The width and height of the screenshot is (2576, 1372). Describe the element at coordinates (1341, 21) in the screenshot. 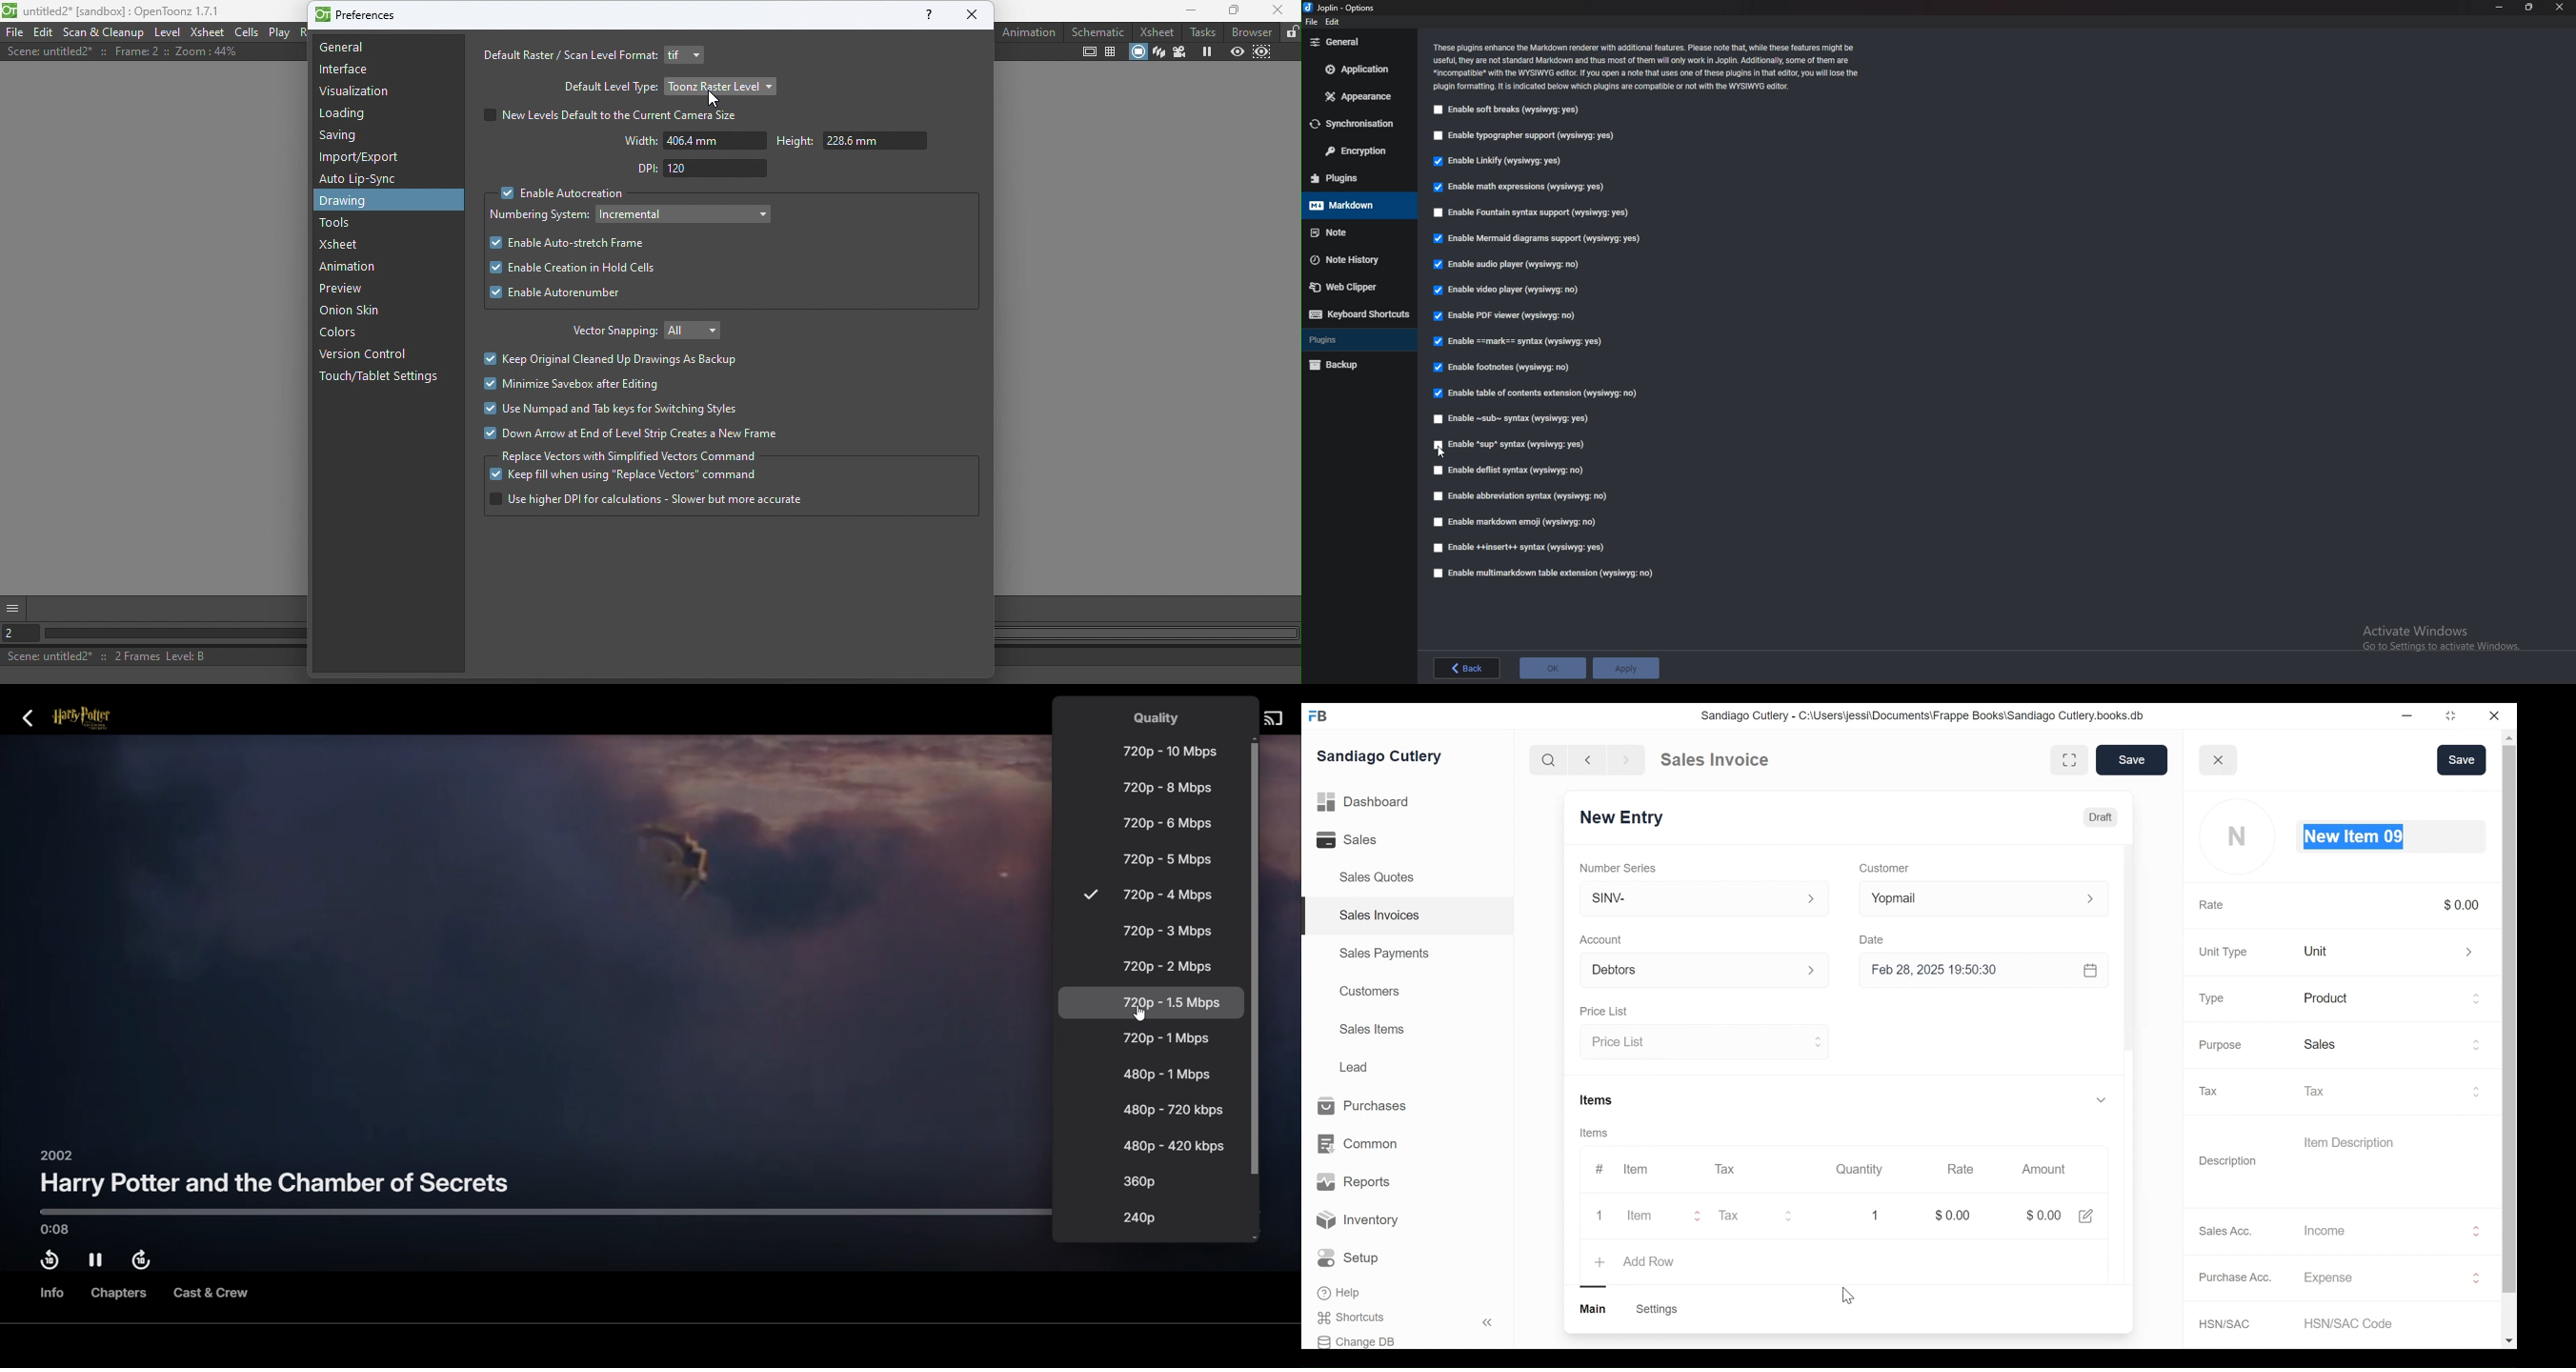

I see `edit` at that location.